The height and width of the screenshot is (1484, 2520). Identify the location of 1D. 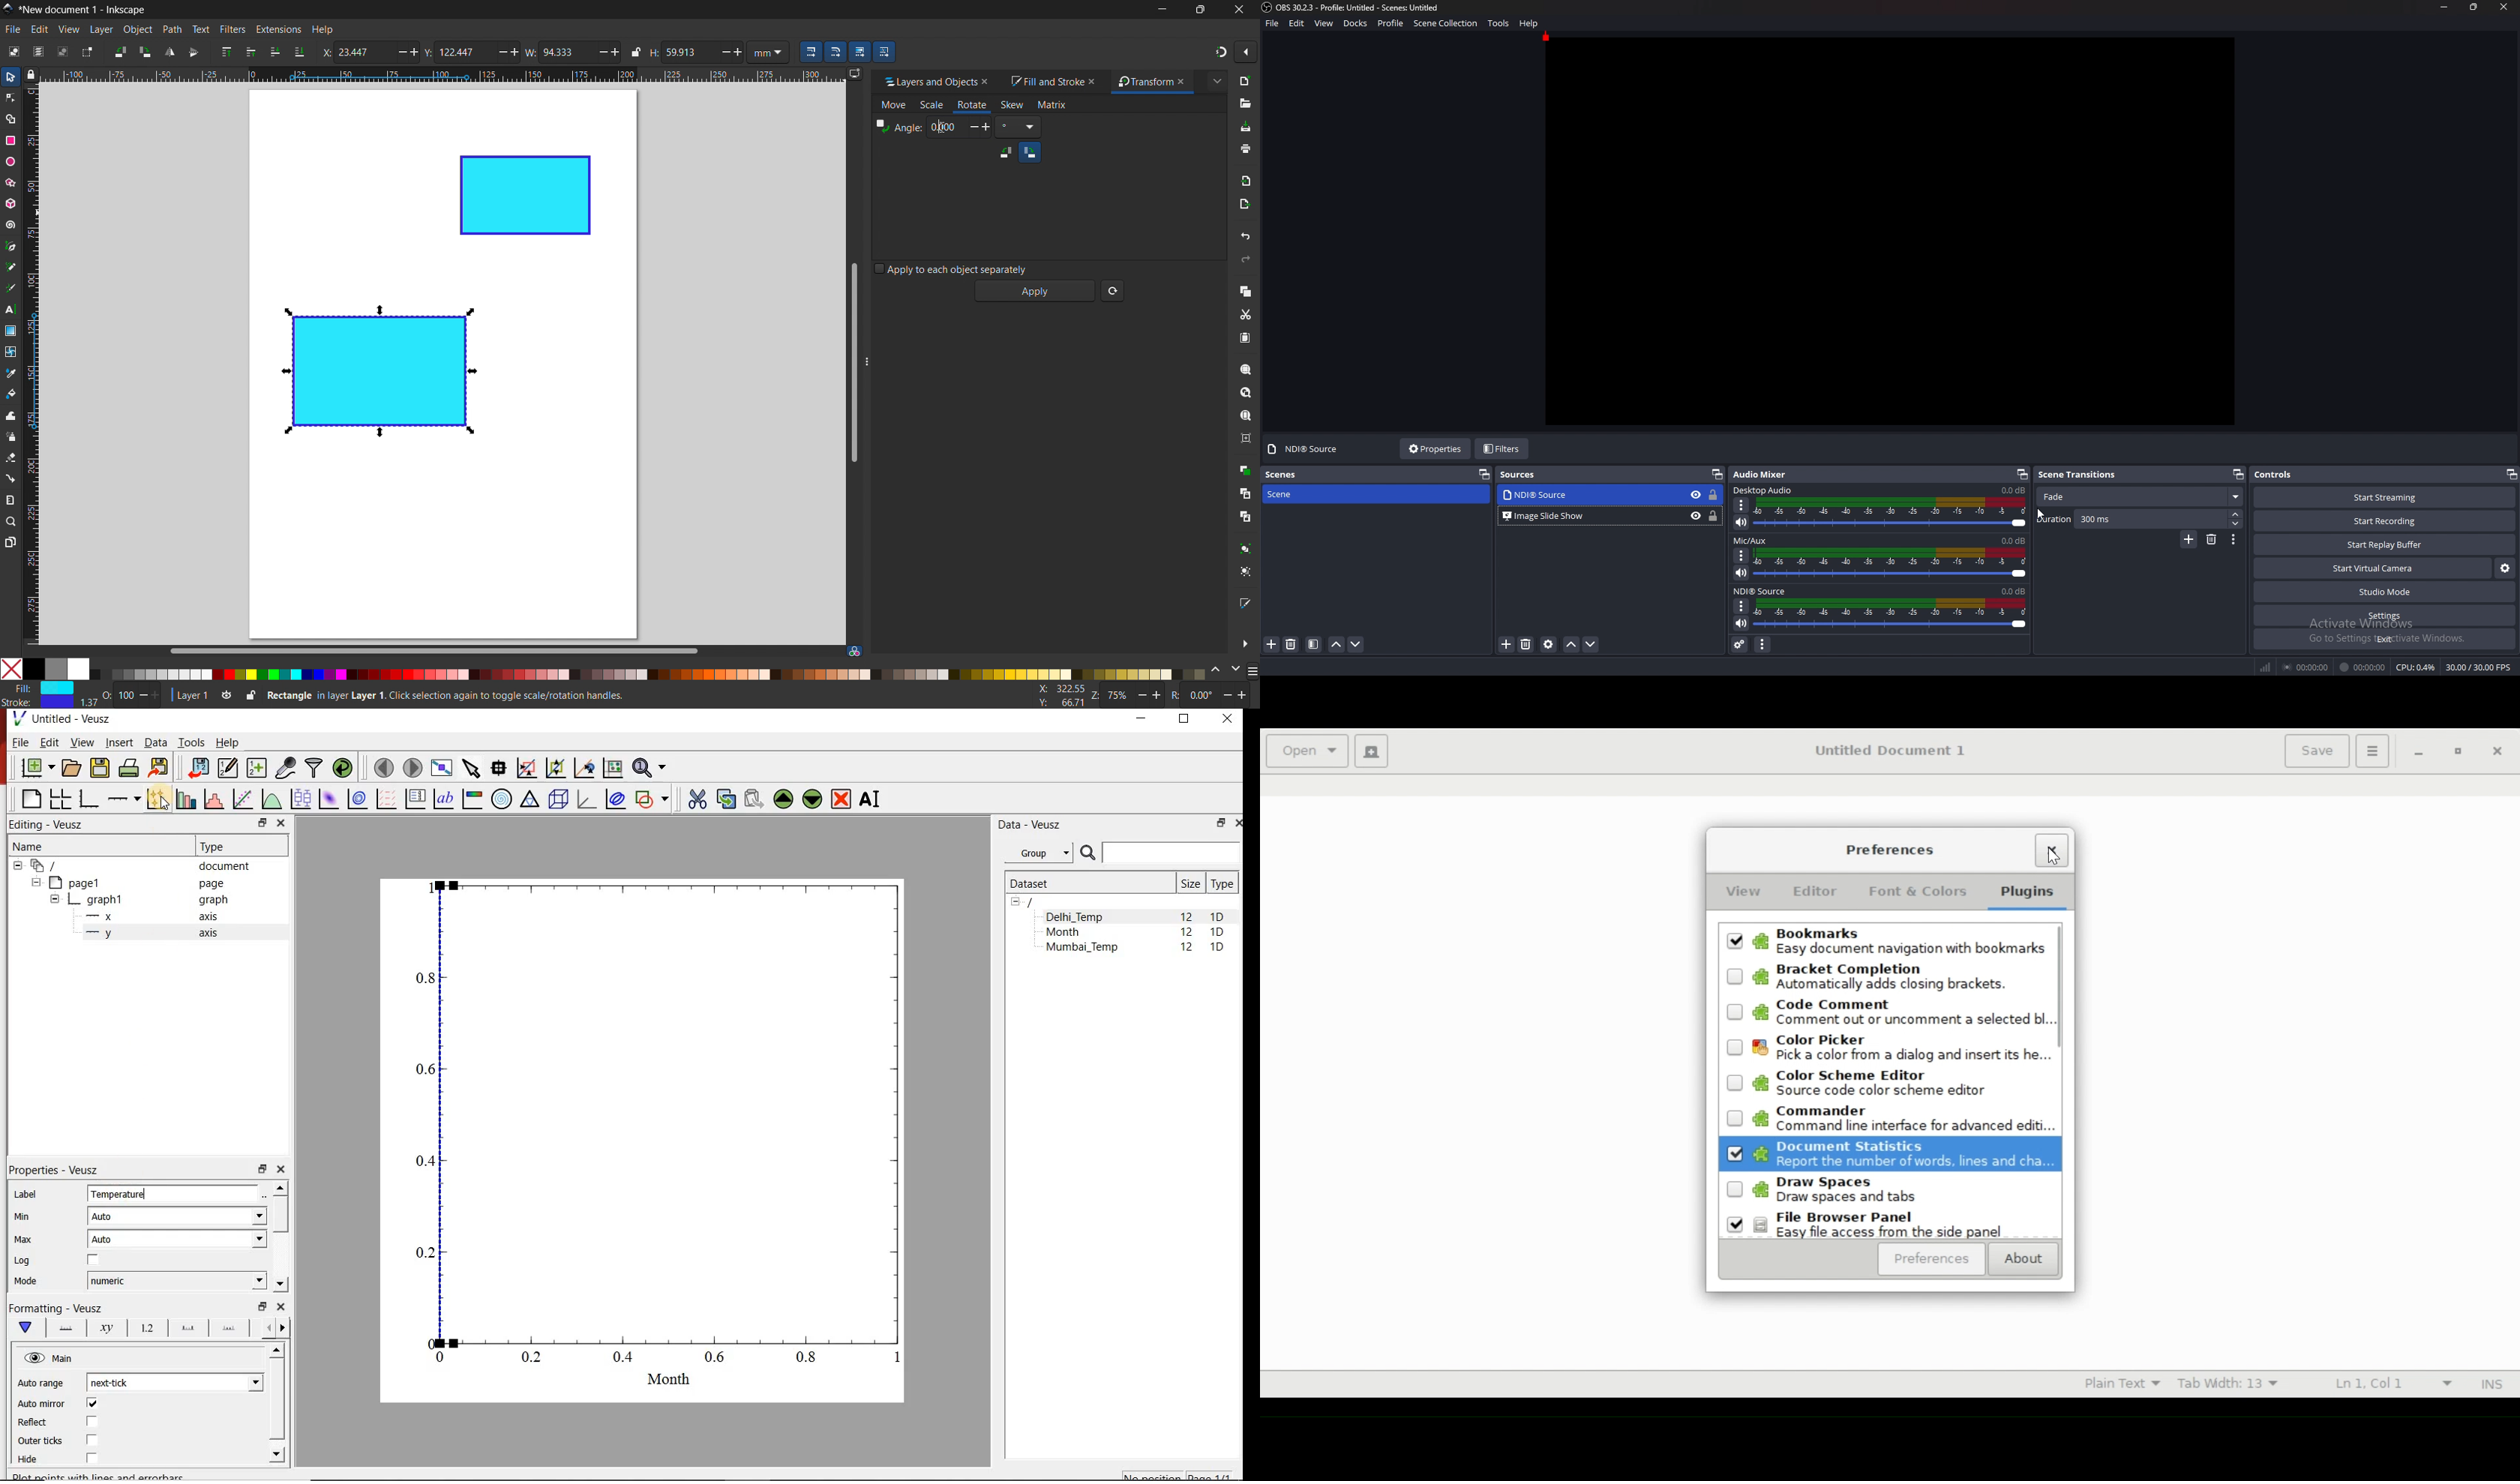
(1217, 948).